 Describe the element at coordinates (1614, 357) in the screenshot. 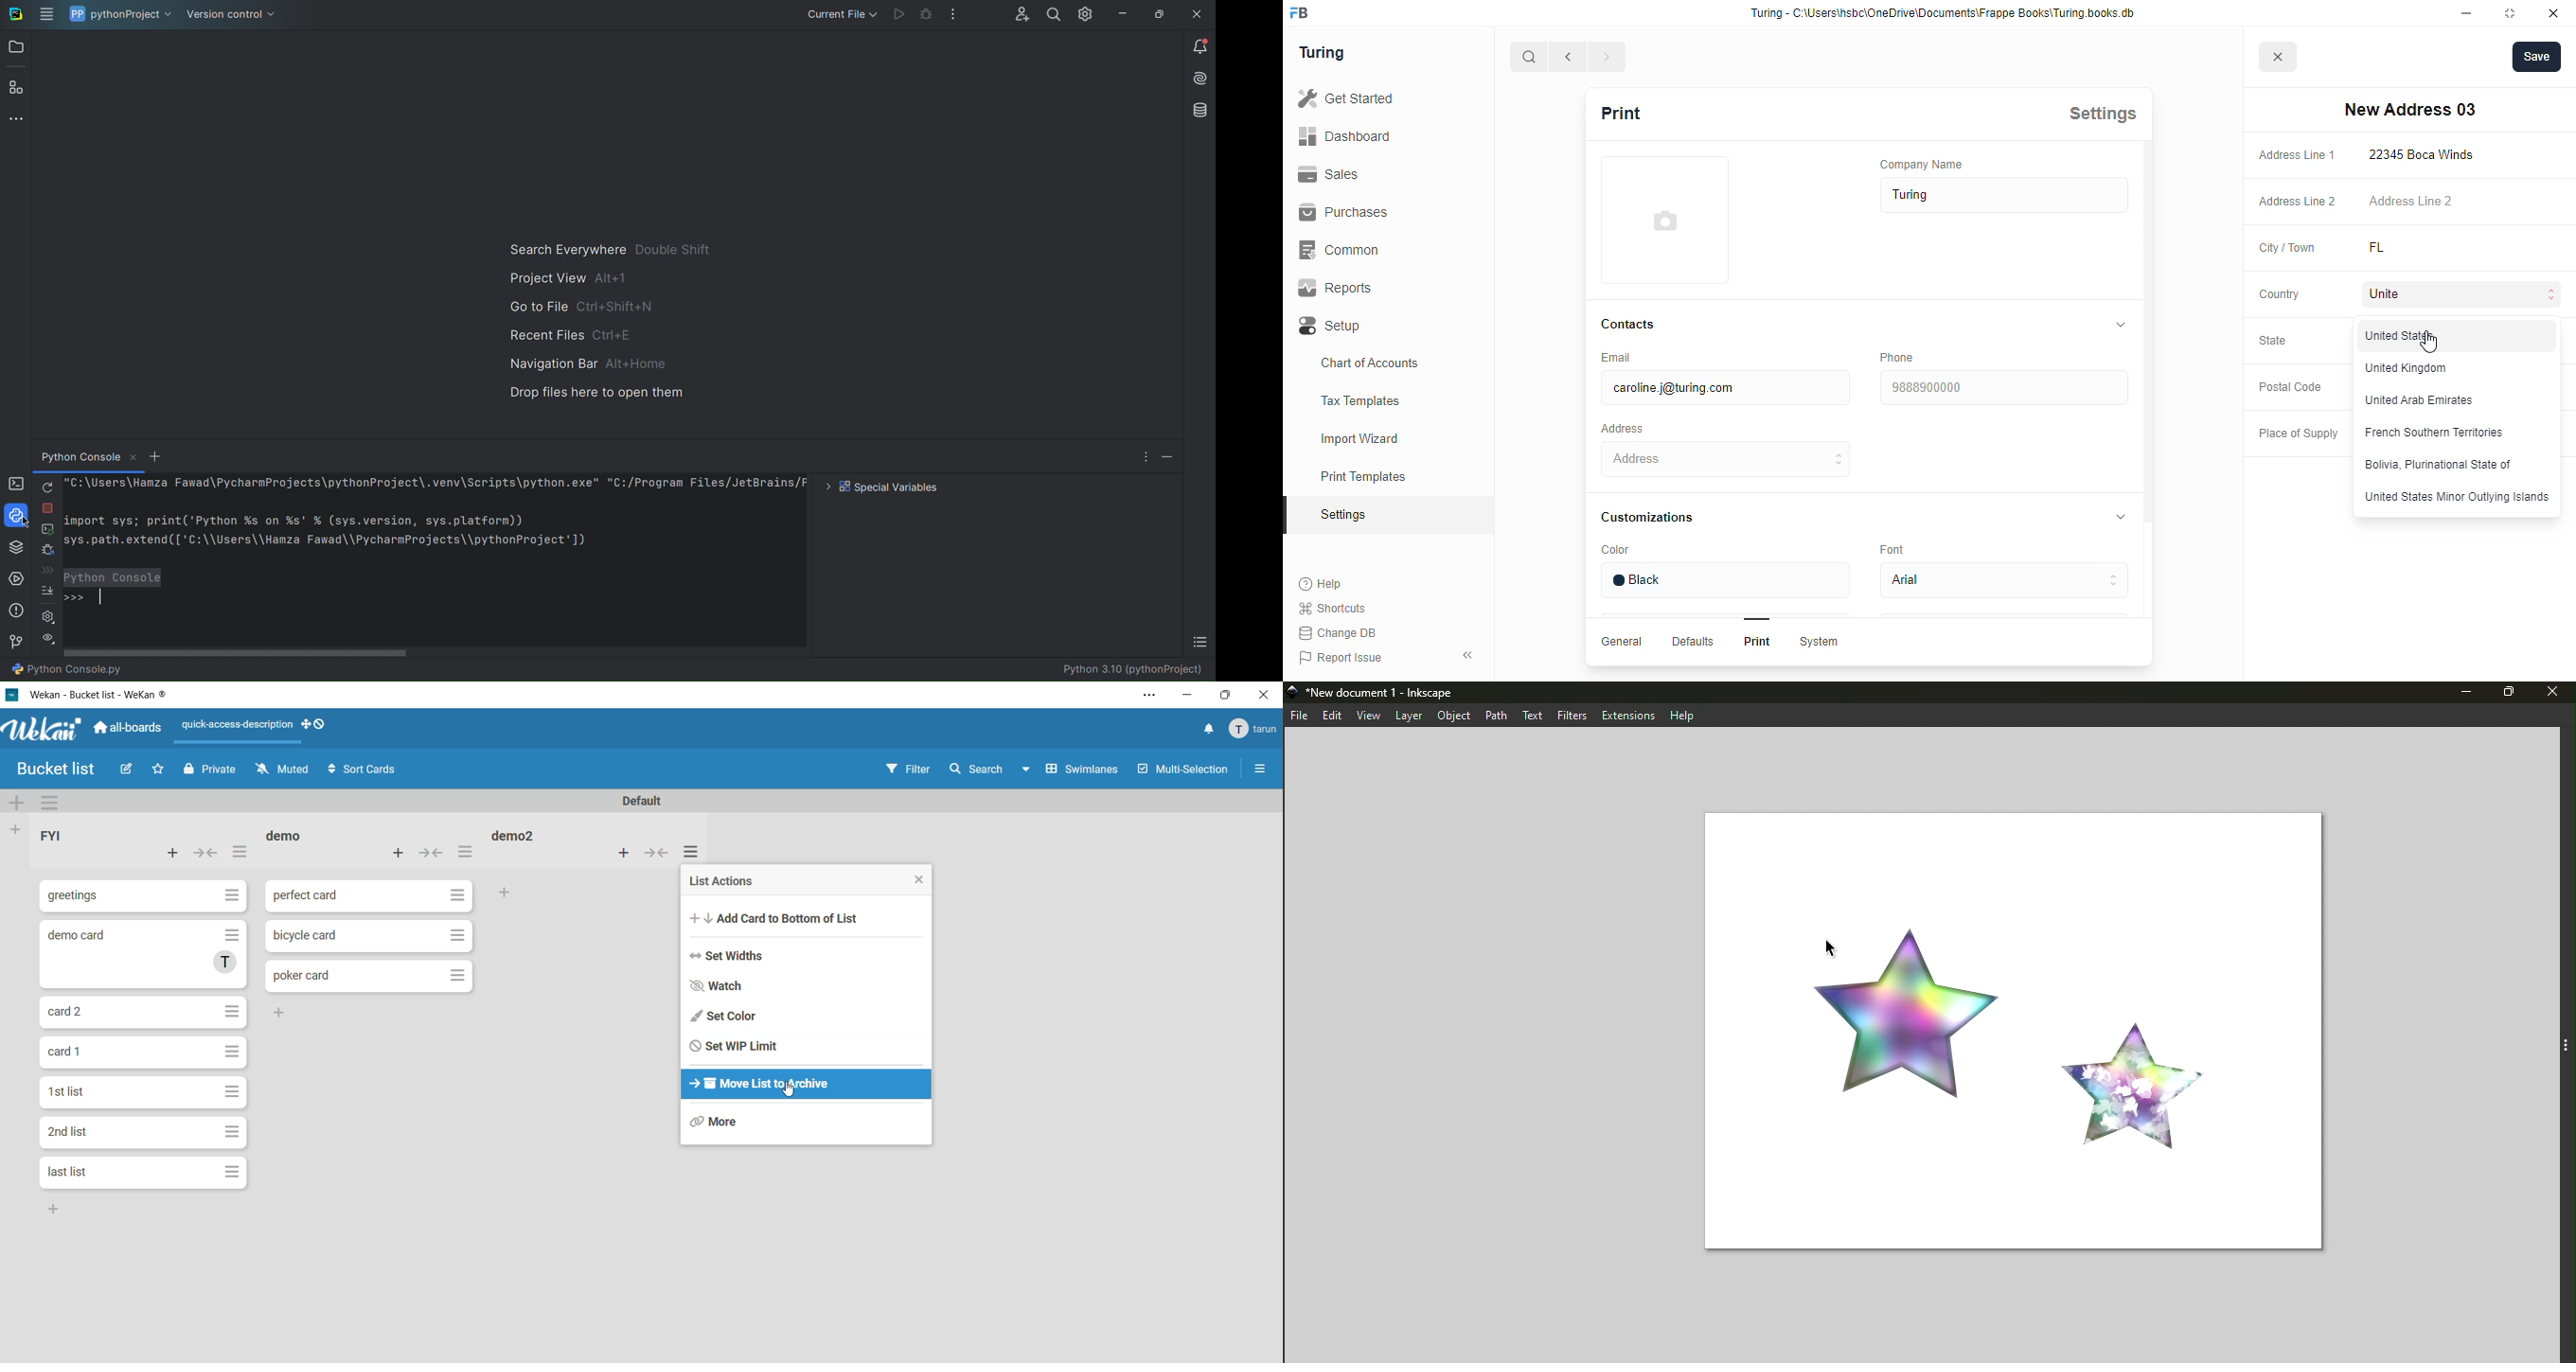

I see `email` at that location.